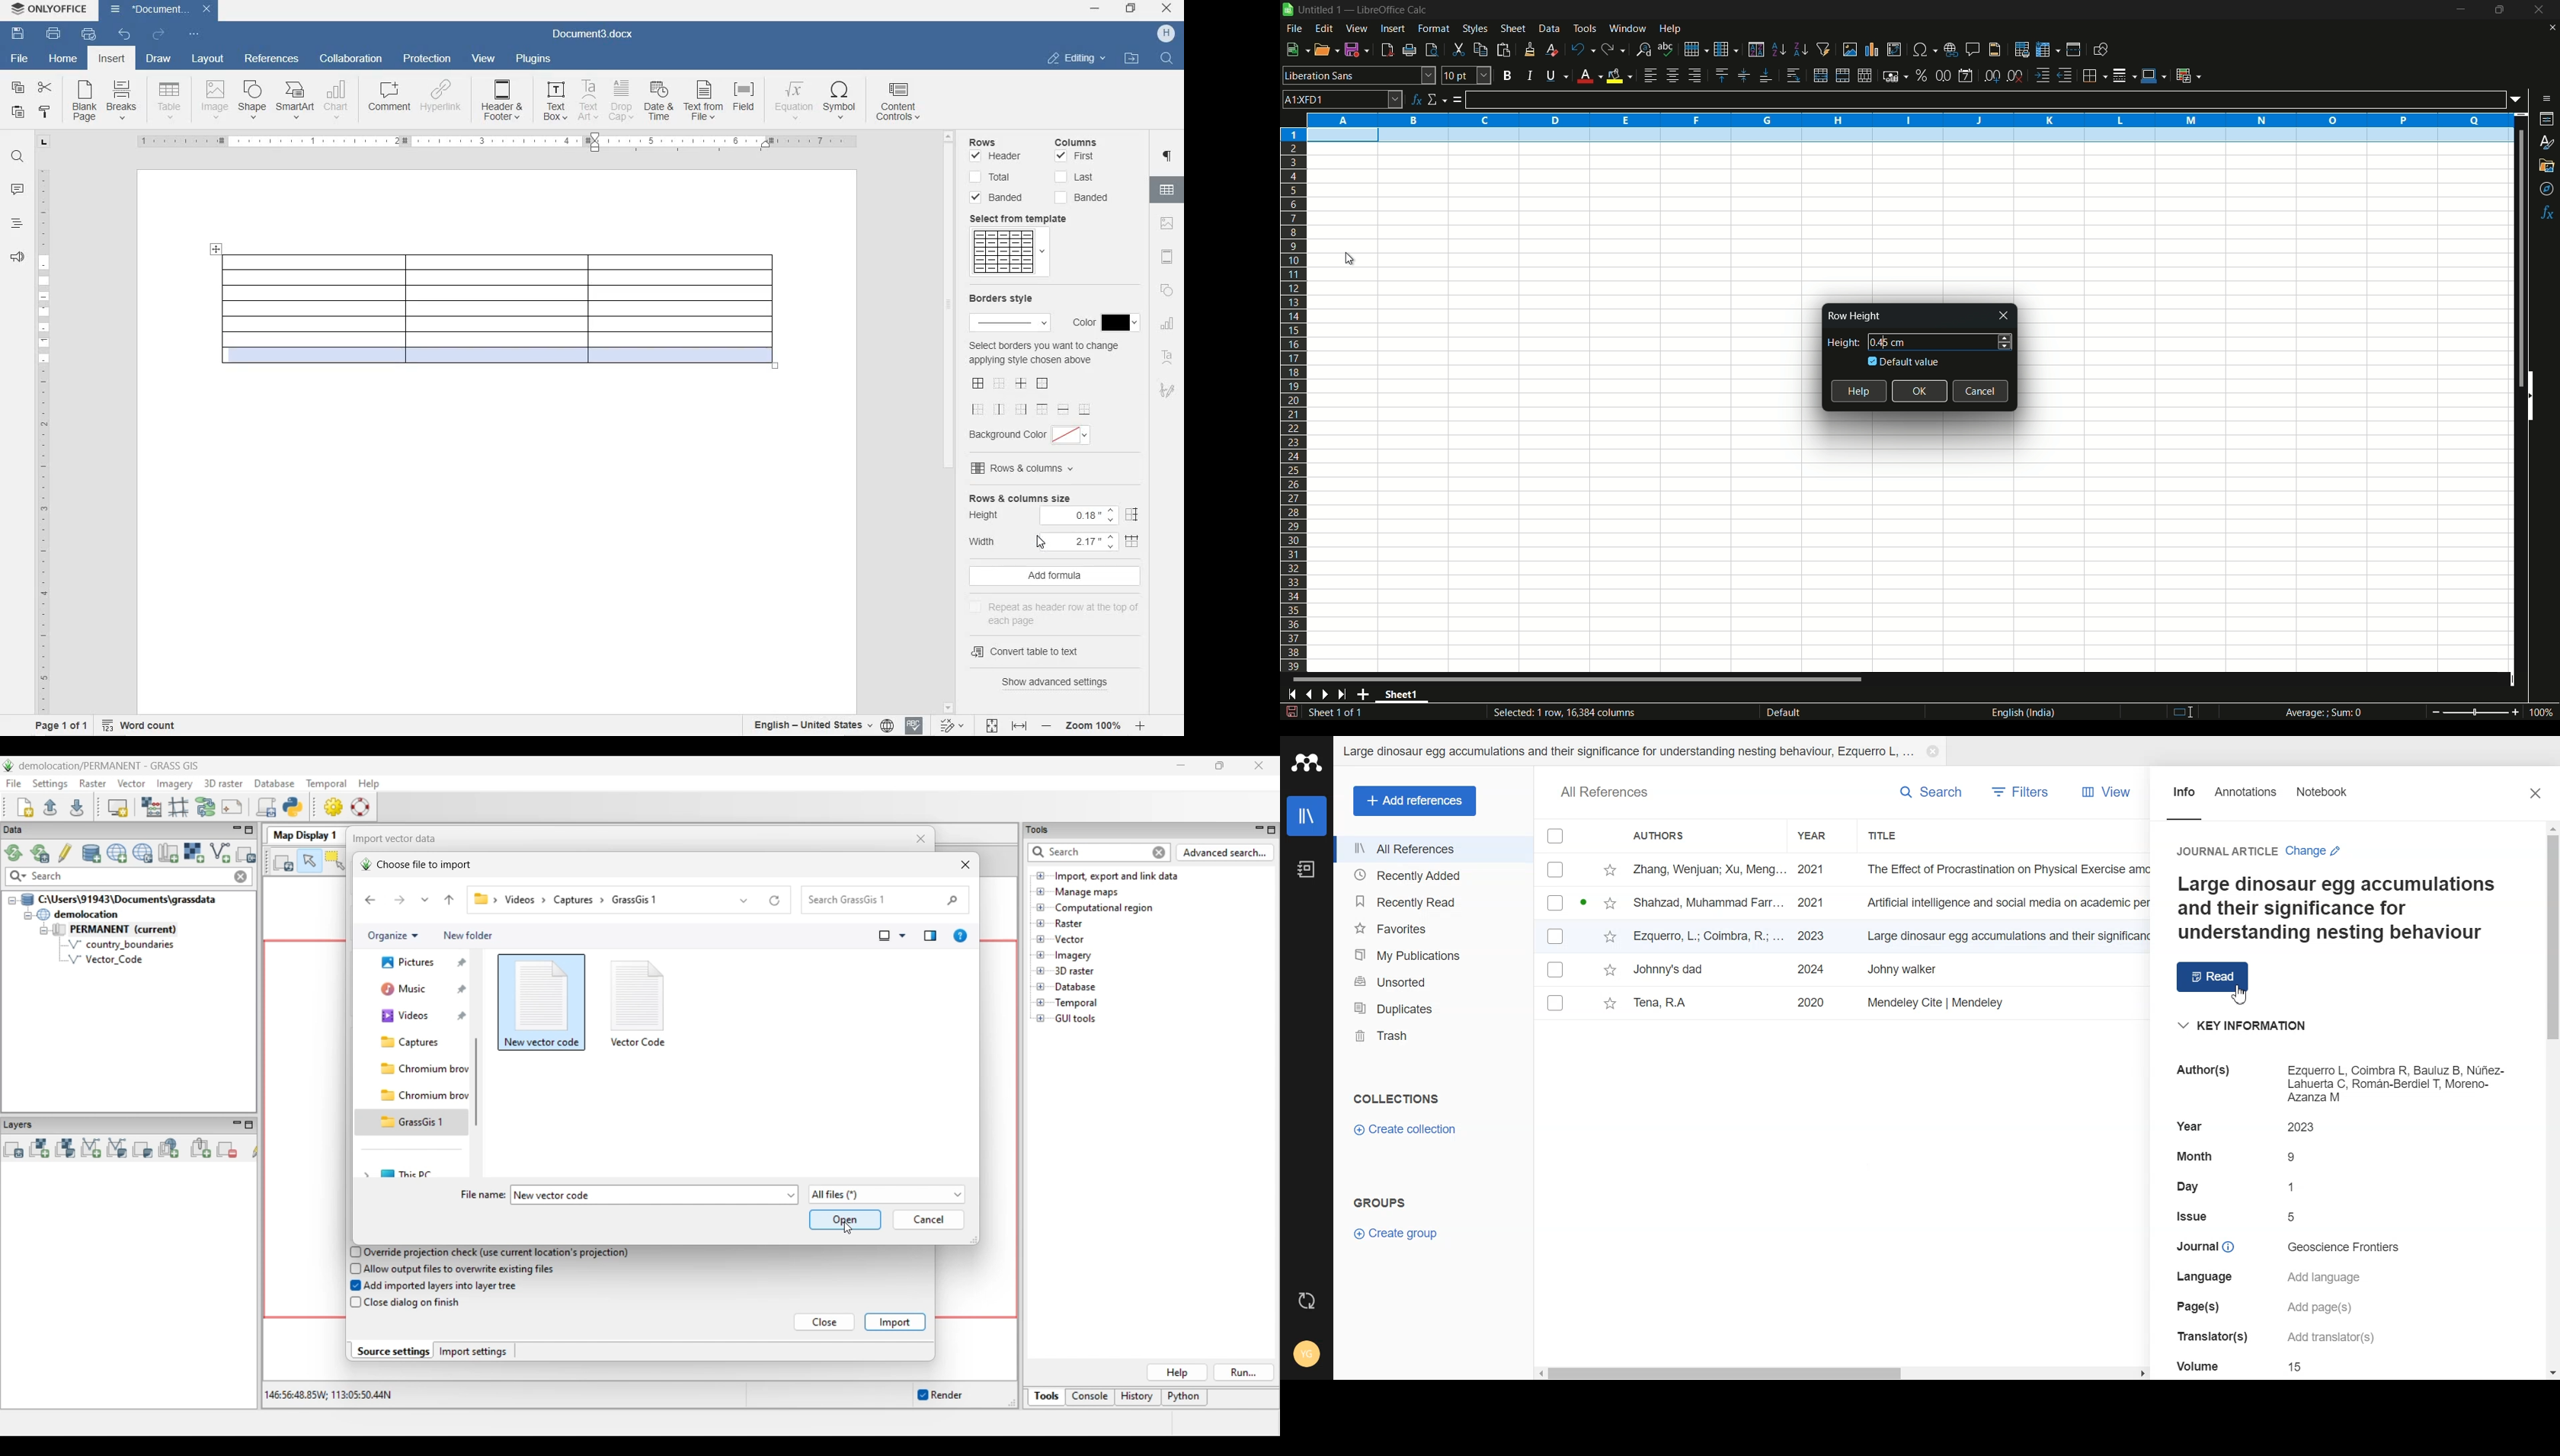 The width and height of the screenshot is (2576, 1456). I want to click on edit menu, so click(1324, 28).